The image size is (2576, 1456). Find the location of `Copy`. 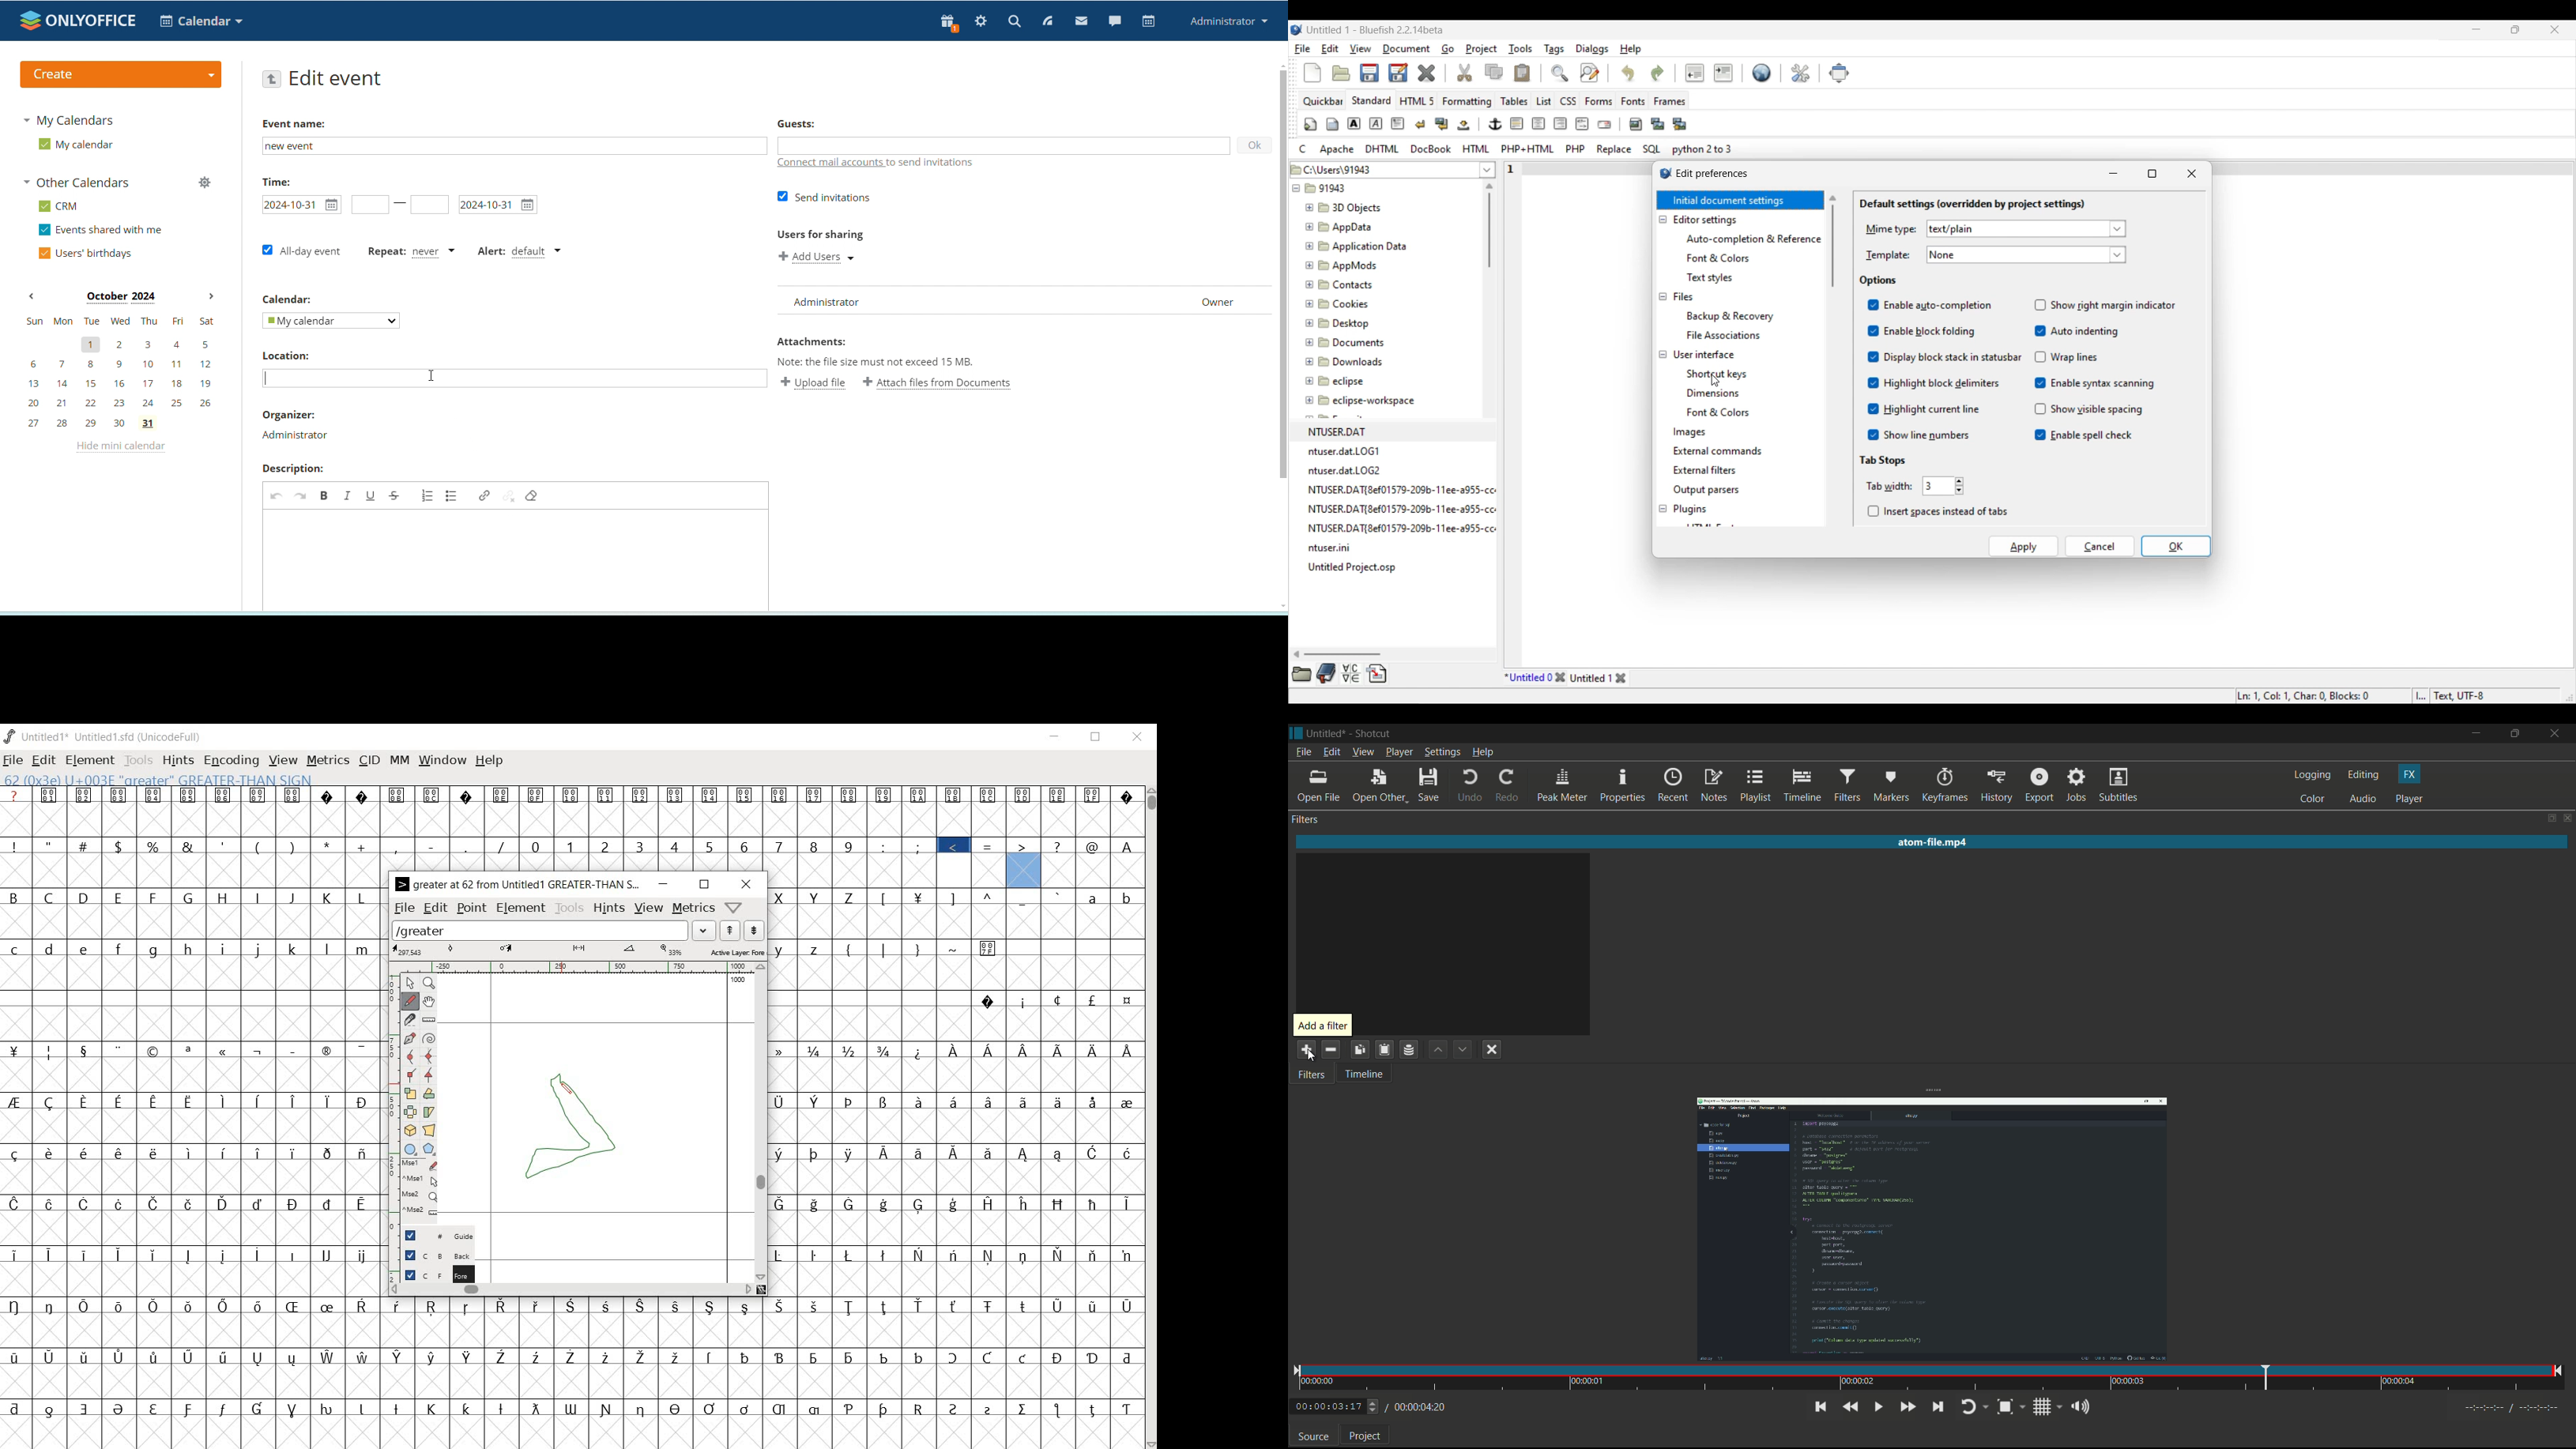

Copy is located at coordinates (1494, 72).